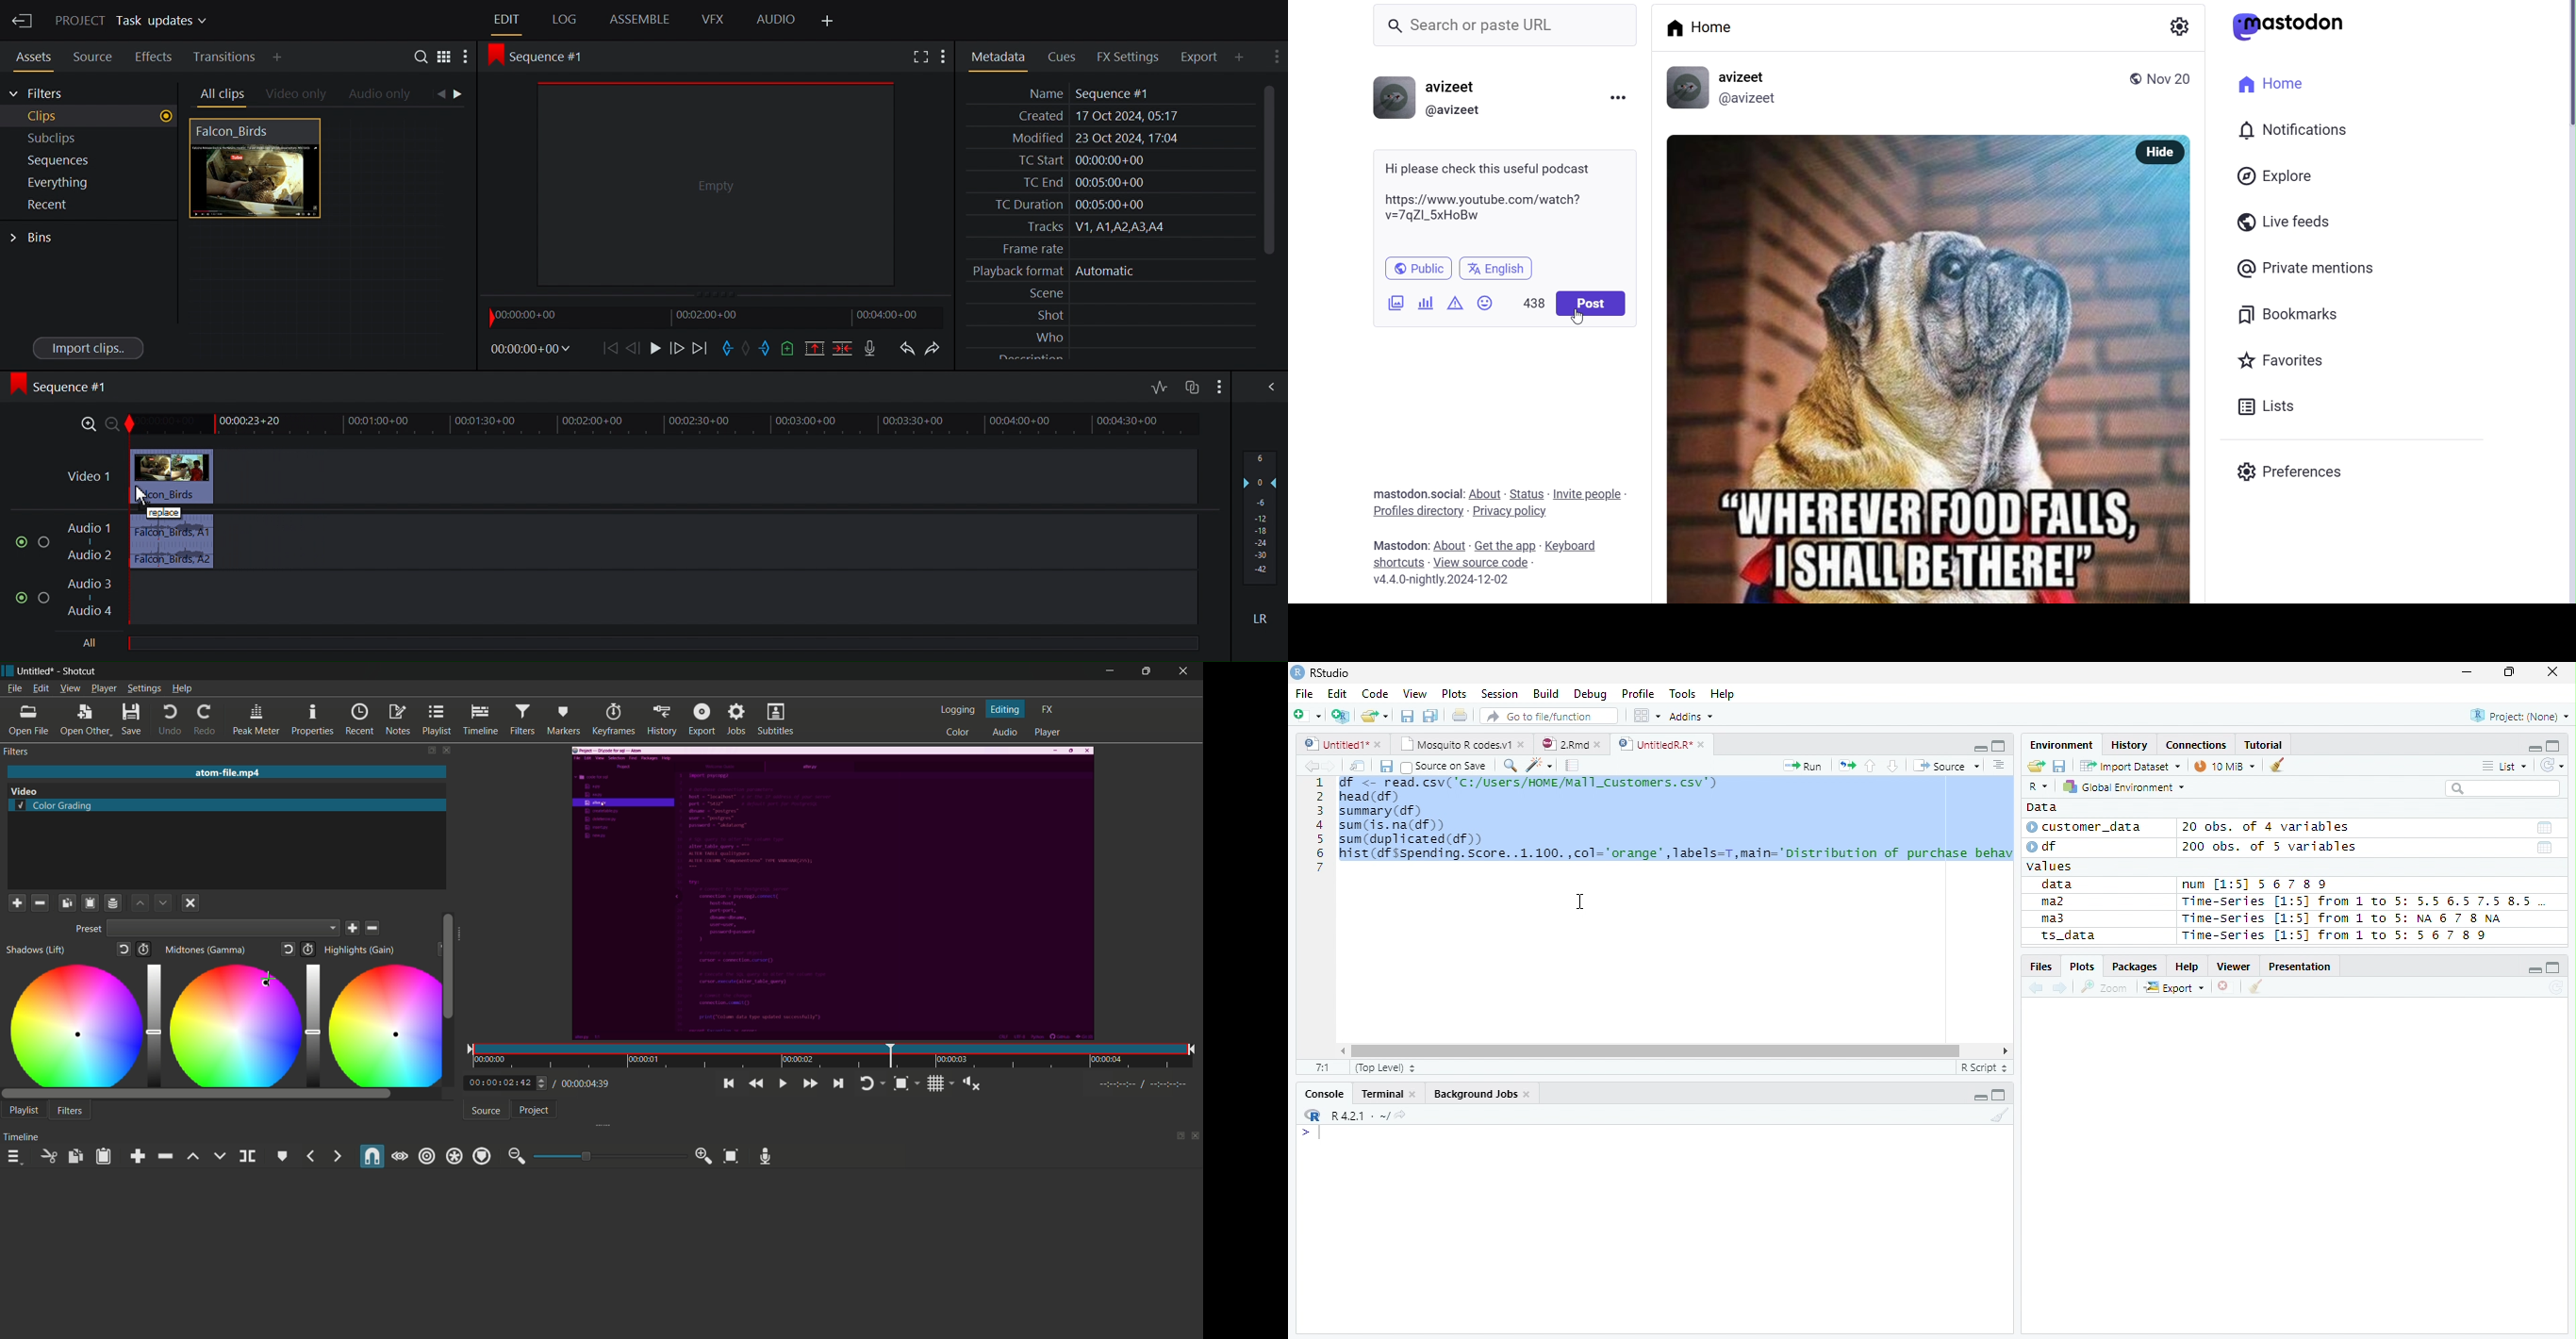  Describe the element at coordinates (130, 722) in the screenshot. I see `save` at that location.